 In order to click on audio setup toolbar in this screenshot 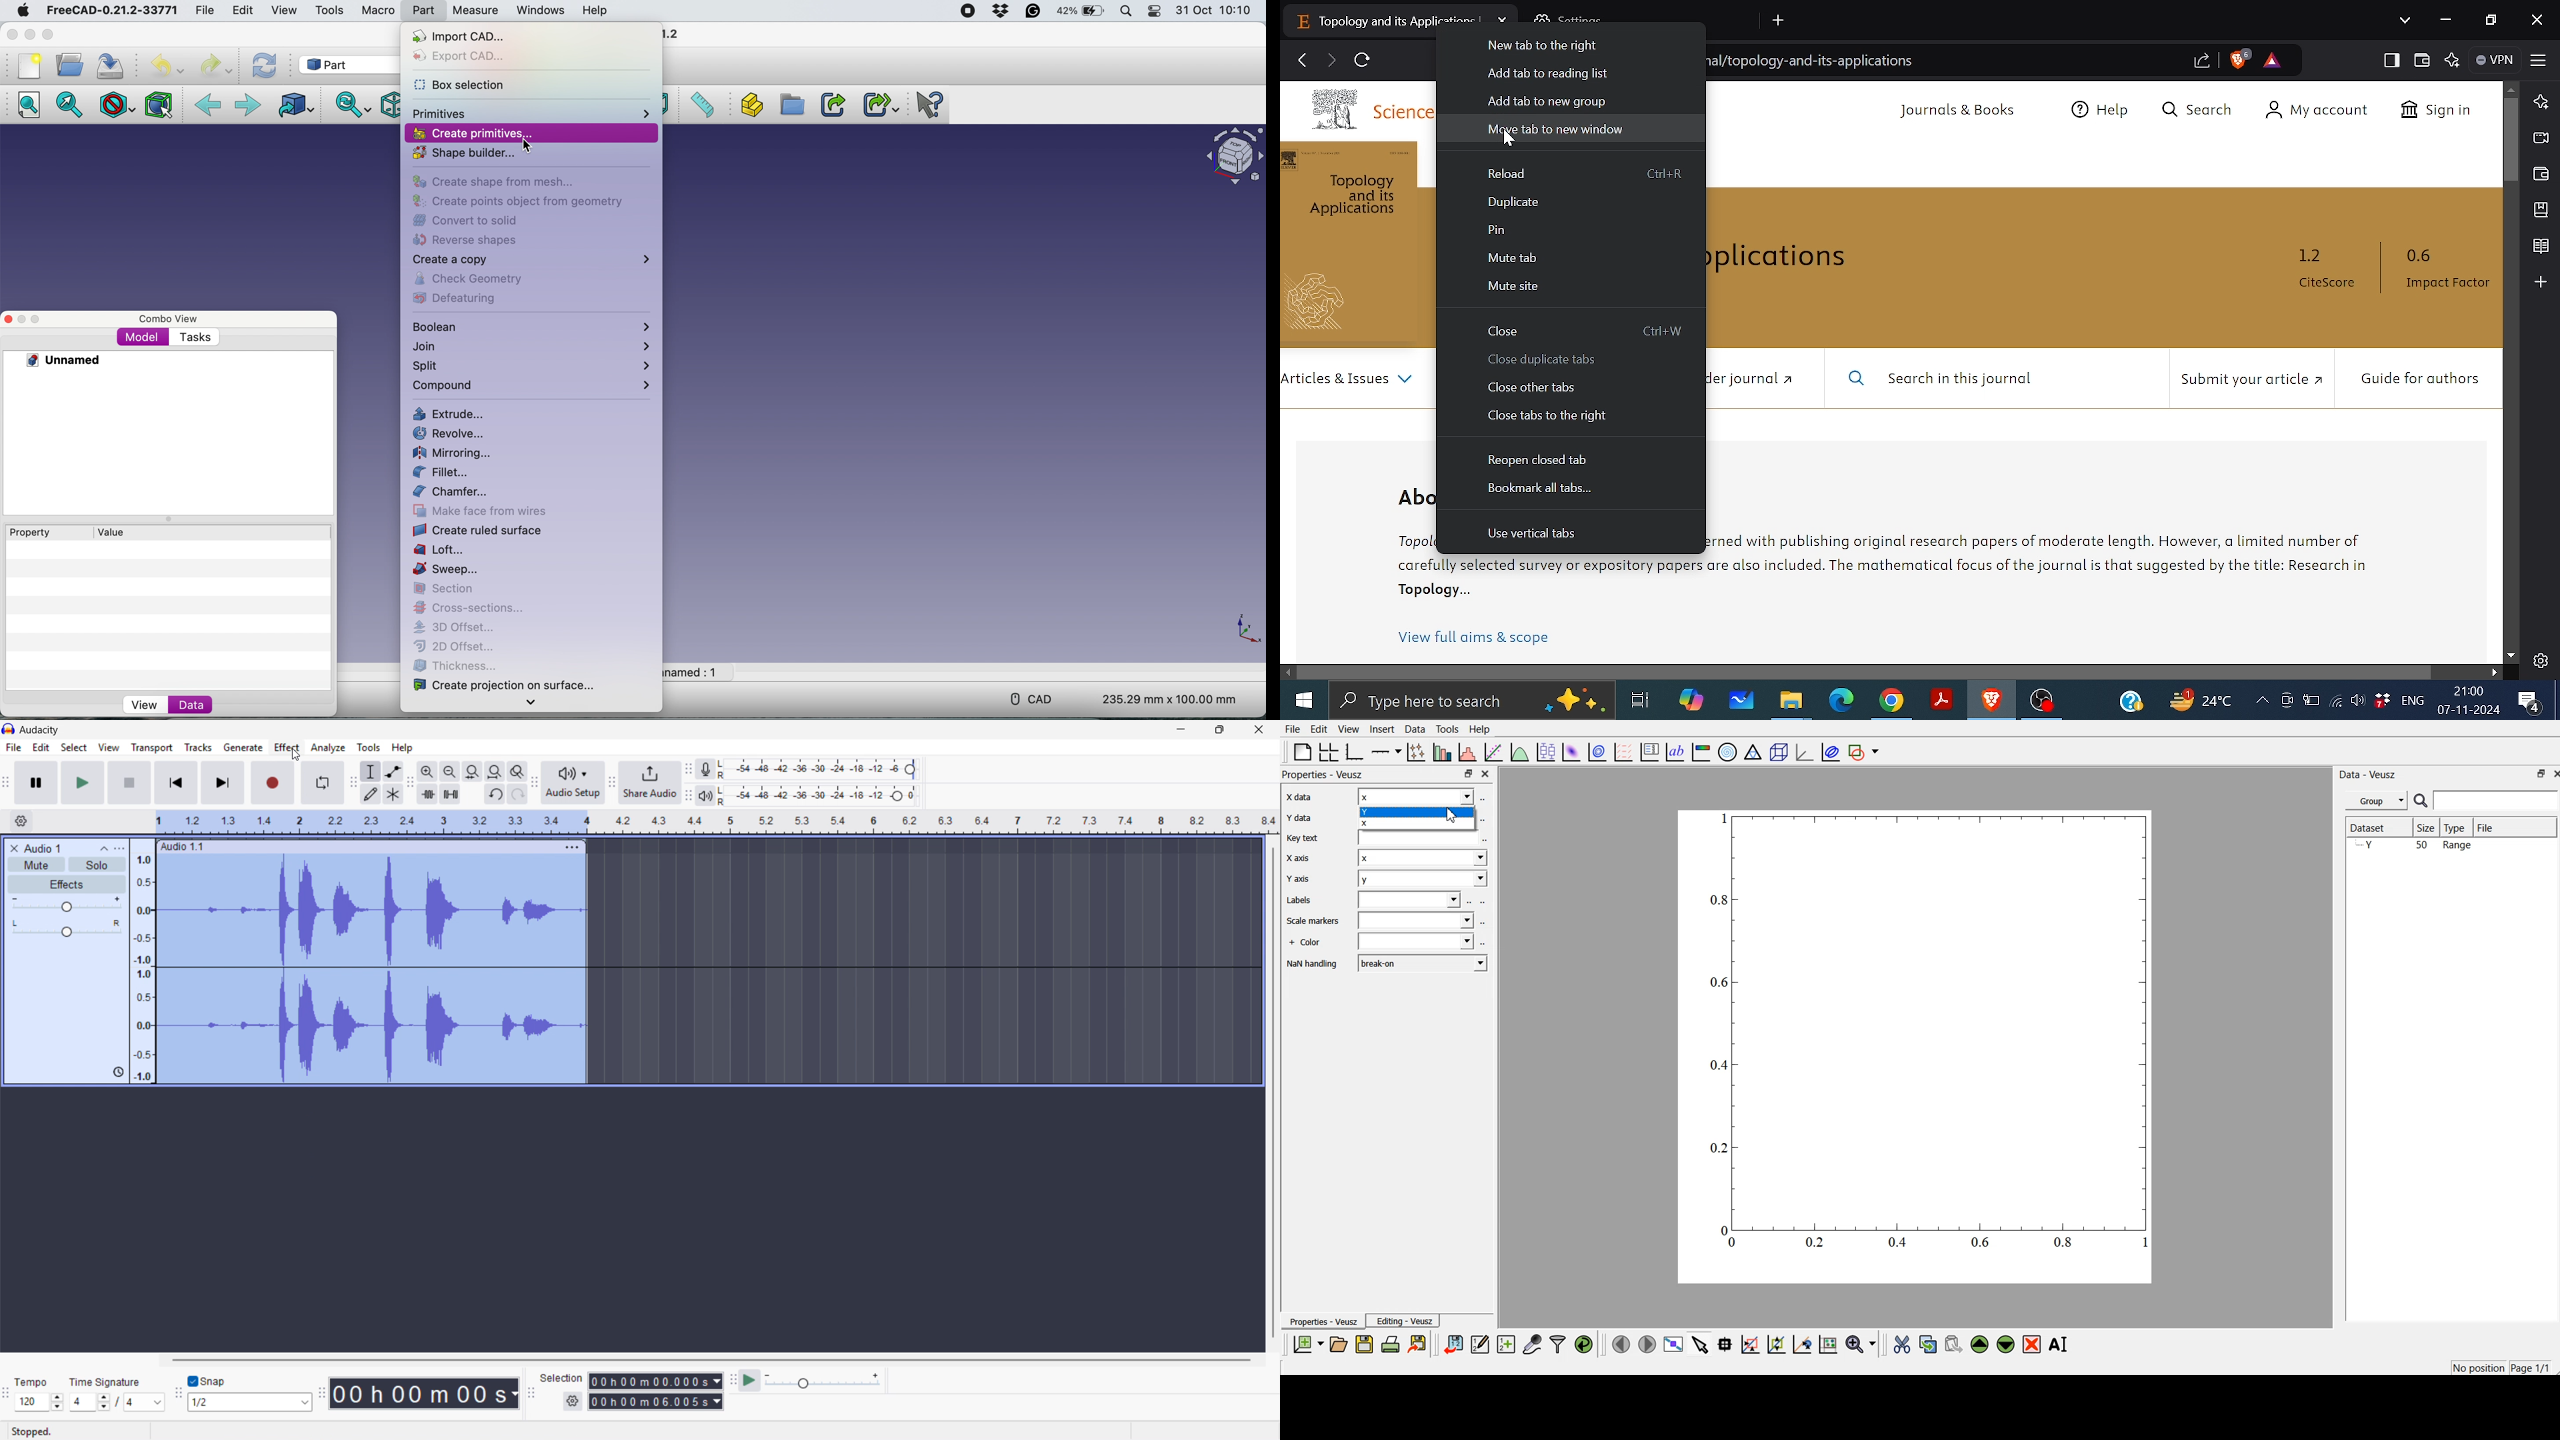, I will do `click(534, 784)`.